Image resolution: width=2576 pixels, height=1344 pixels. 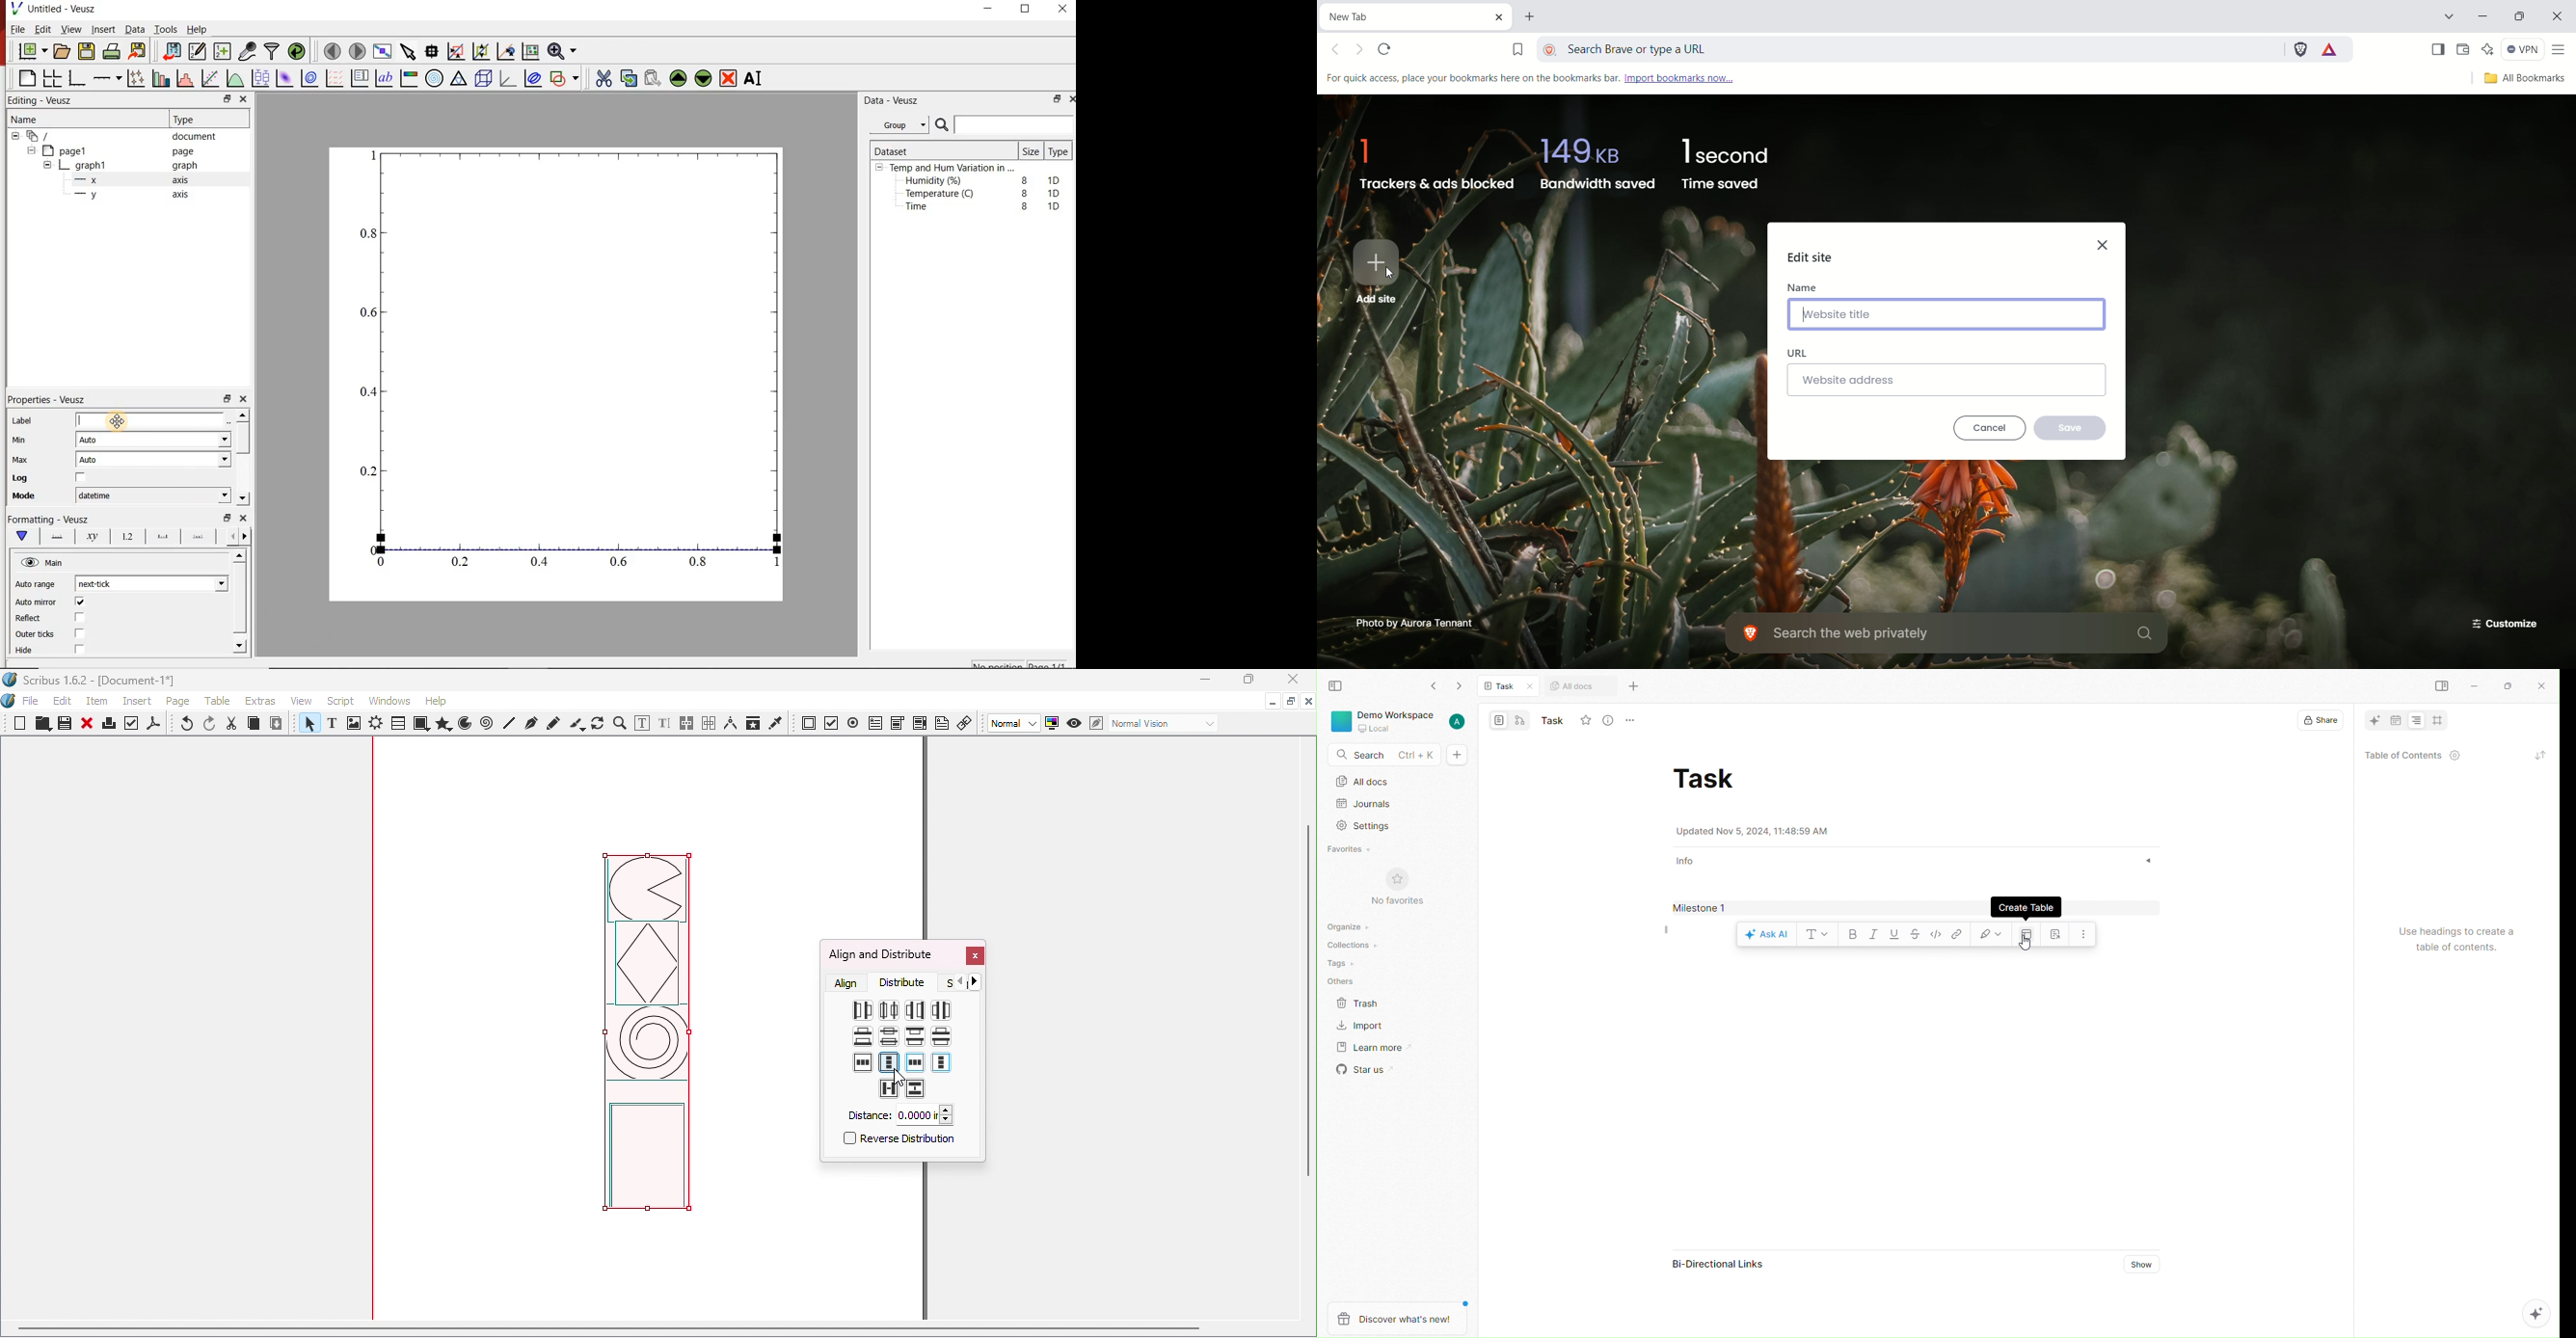 What do you see at coordinates (1095, 722) in the screenshot?
I see `Edit in Preview mode` at bounding box center [1095, 722].